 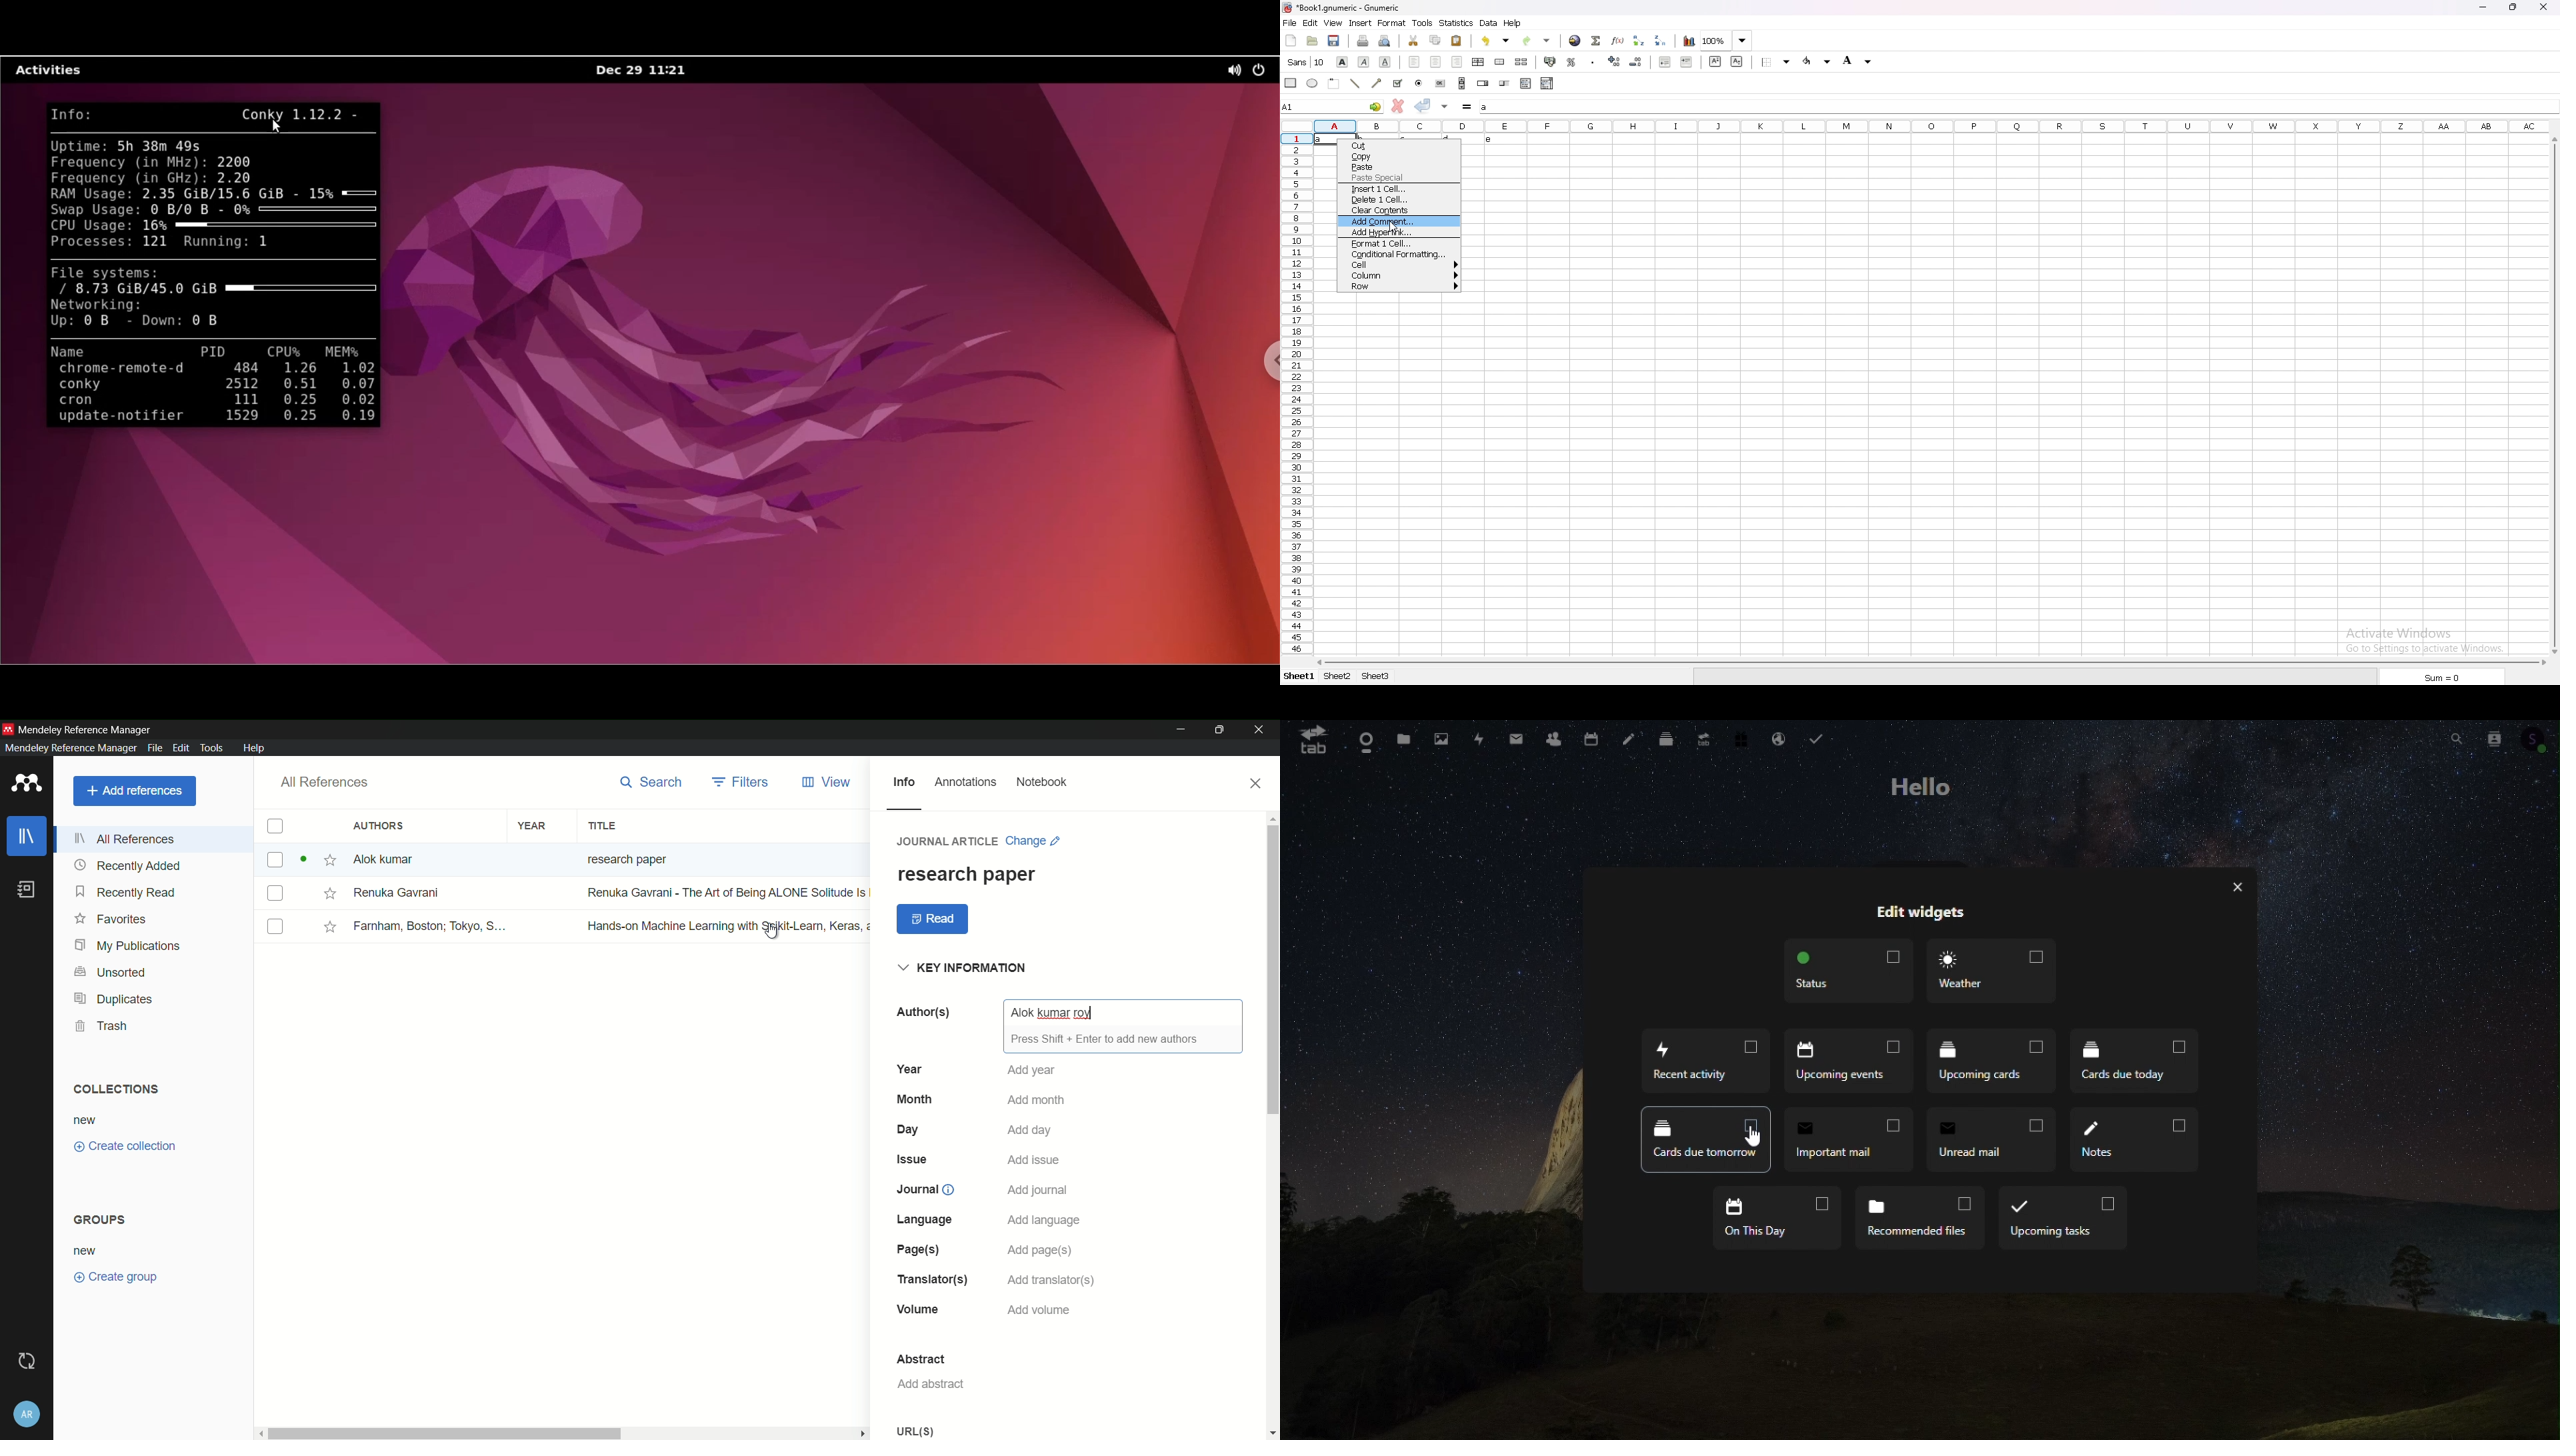 What do you see at coordinates (1261, 730) in the screenshot?
I see `close app` at bounding box center [1261, 730].